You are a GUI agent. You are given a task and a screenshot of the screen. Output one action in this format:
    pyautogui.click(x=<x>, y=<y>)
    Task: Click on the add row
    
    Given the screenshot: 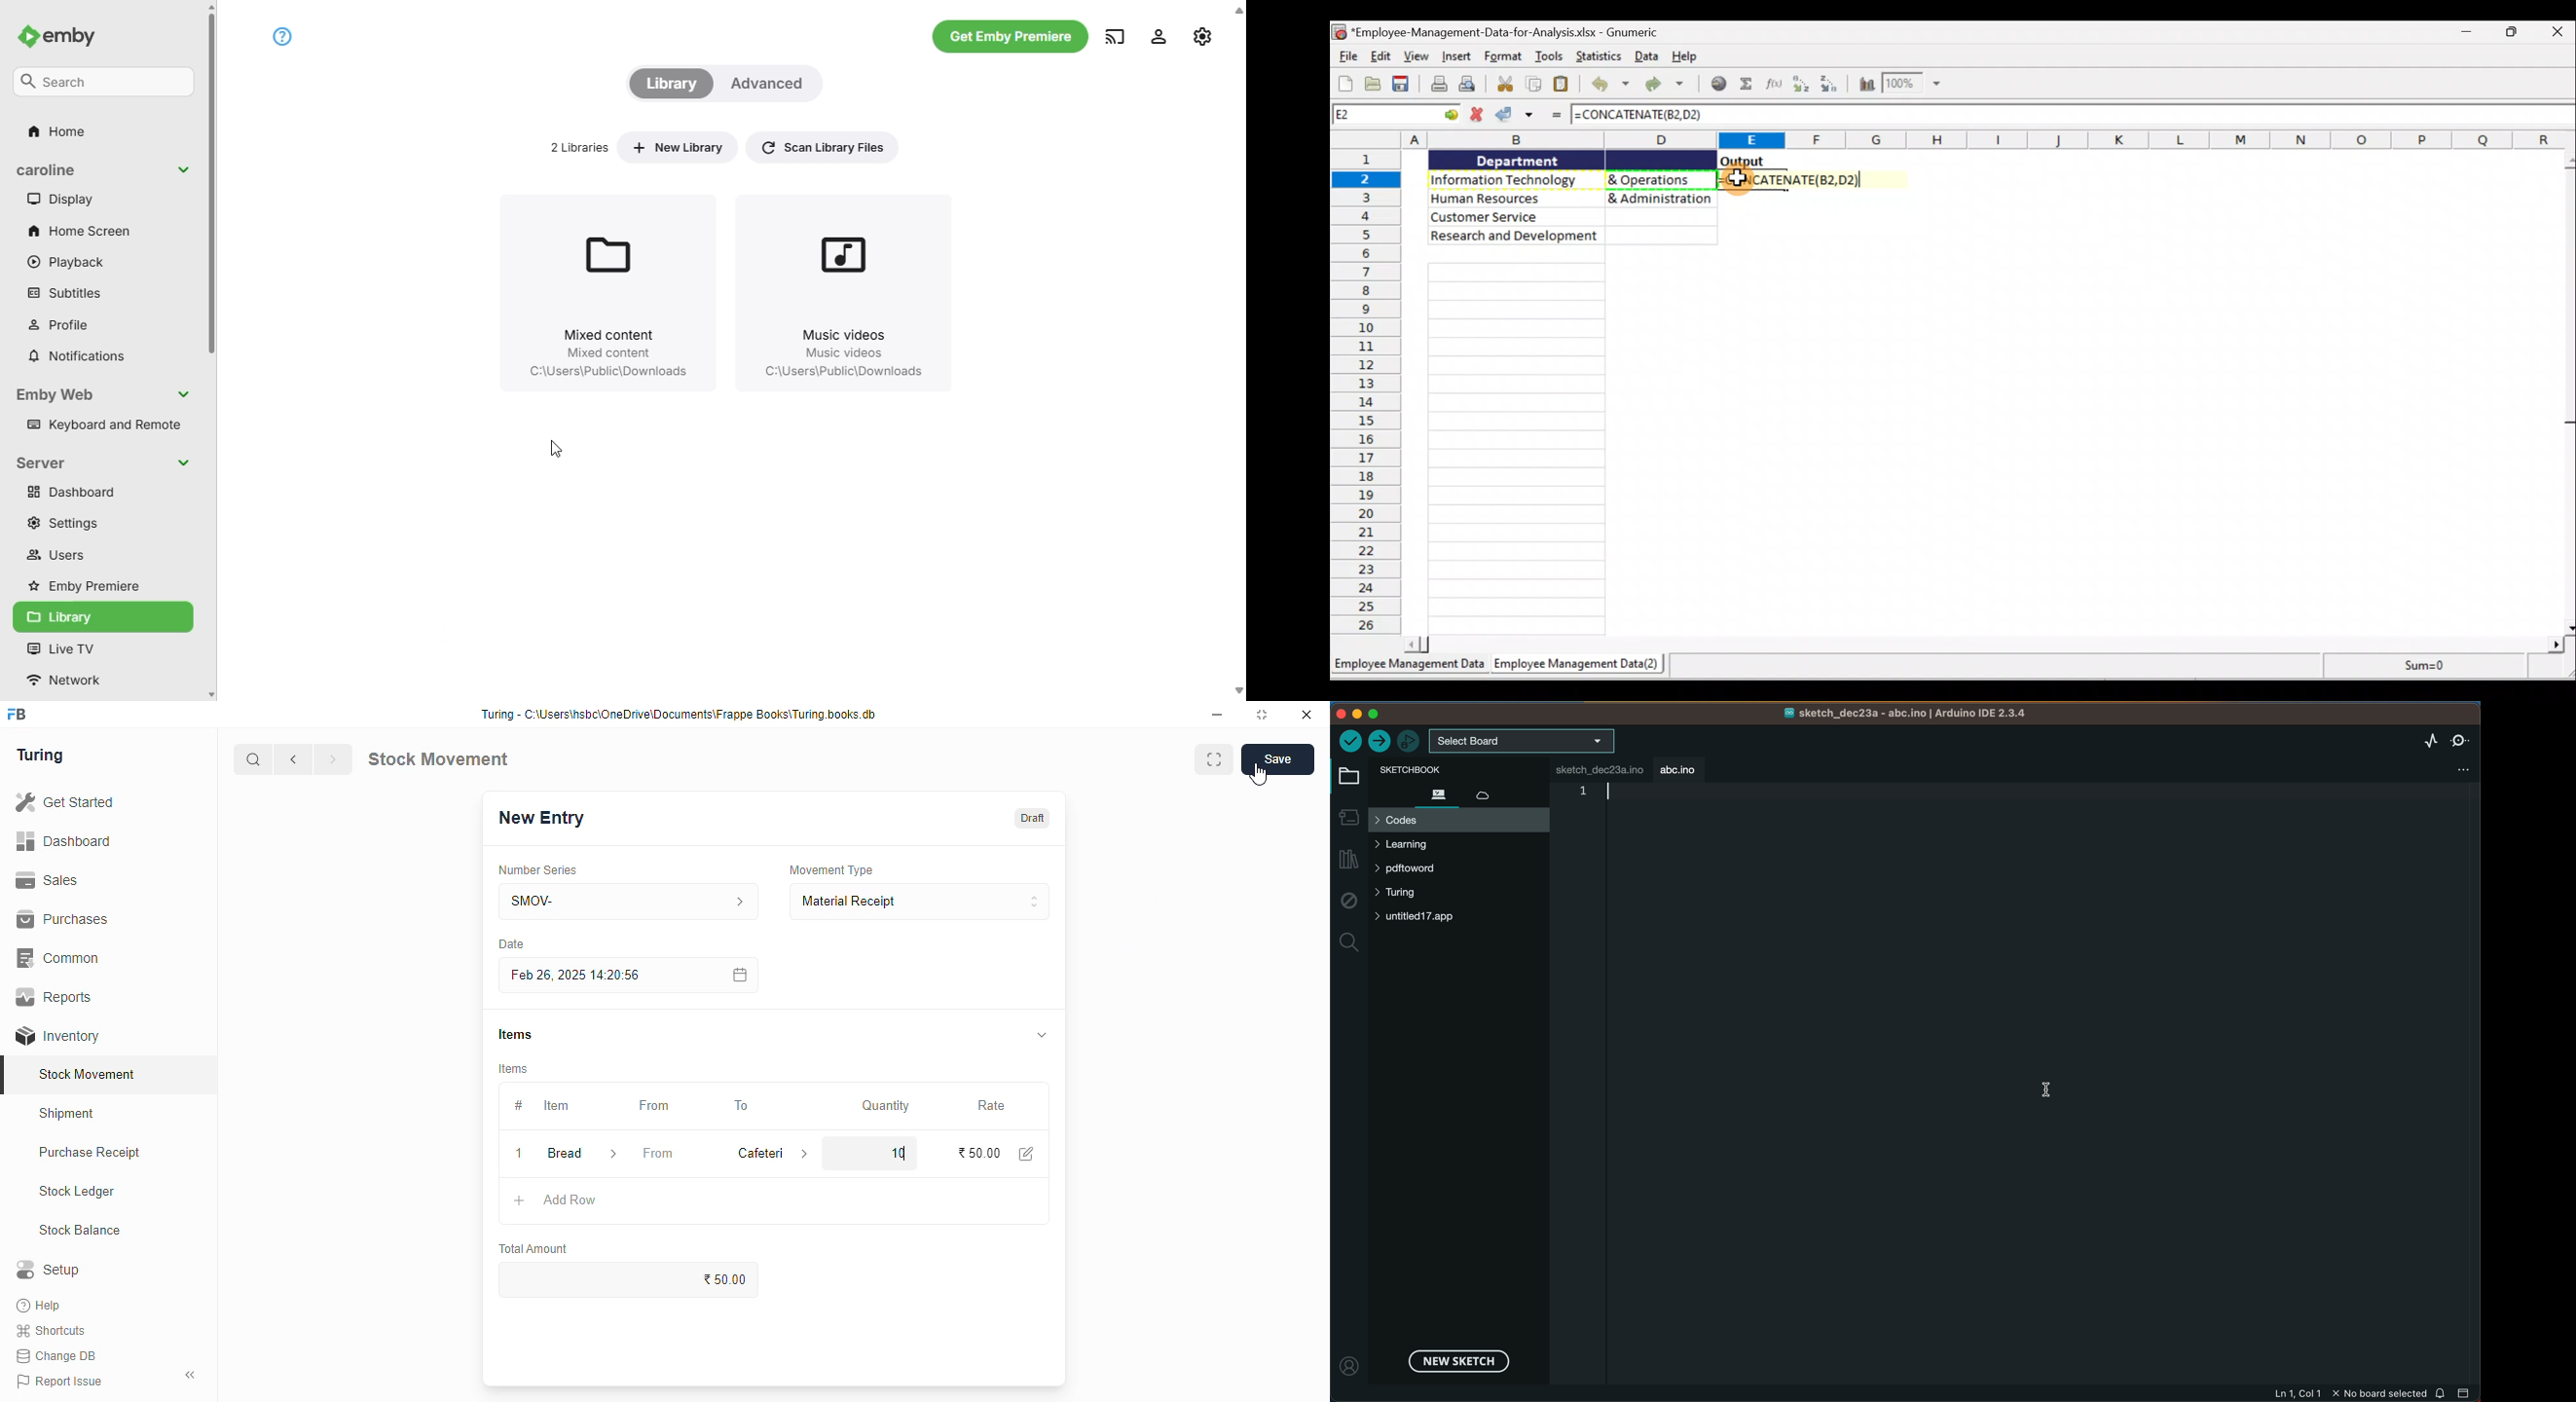 What is the action you would take?
    pyautogui.click(x=570, y=1199)
    